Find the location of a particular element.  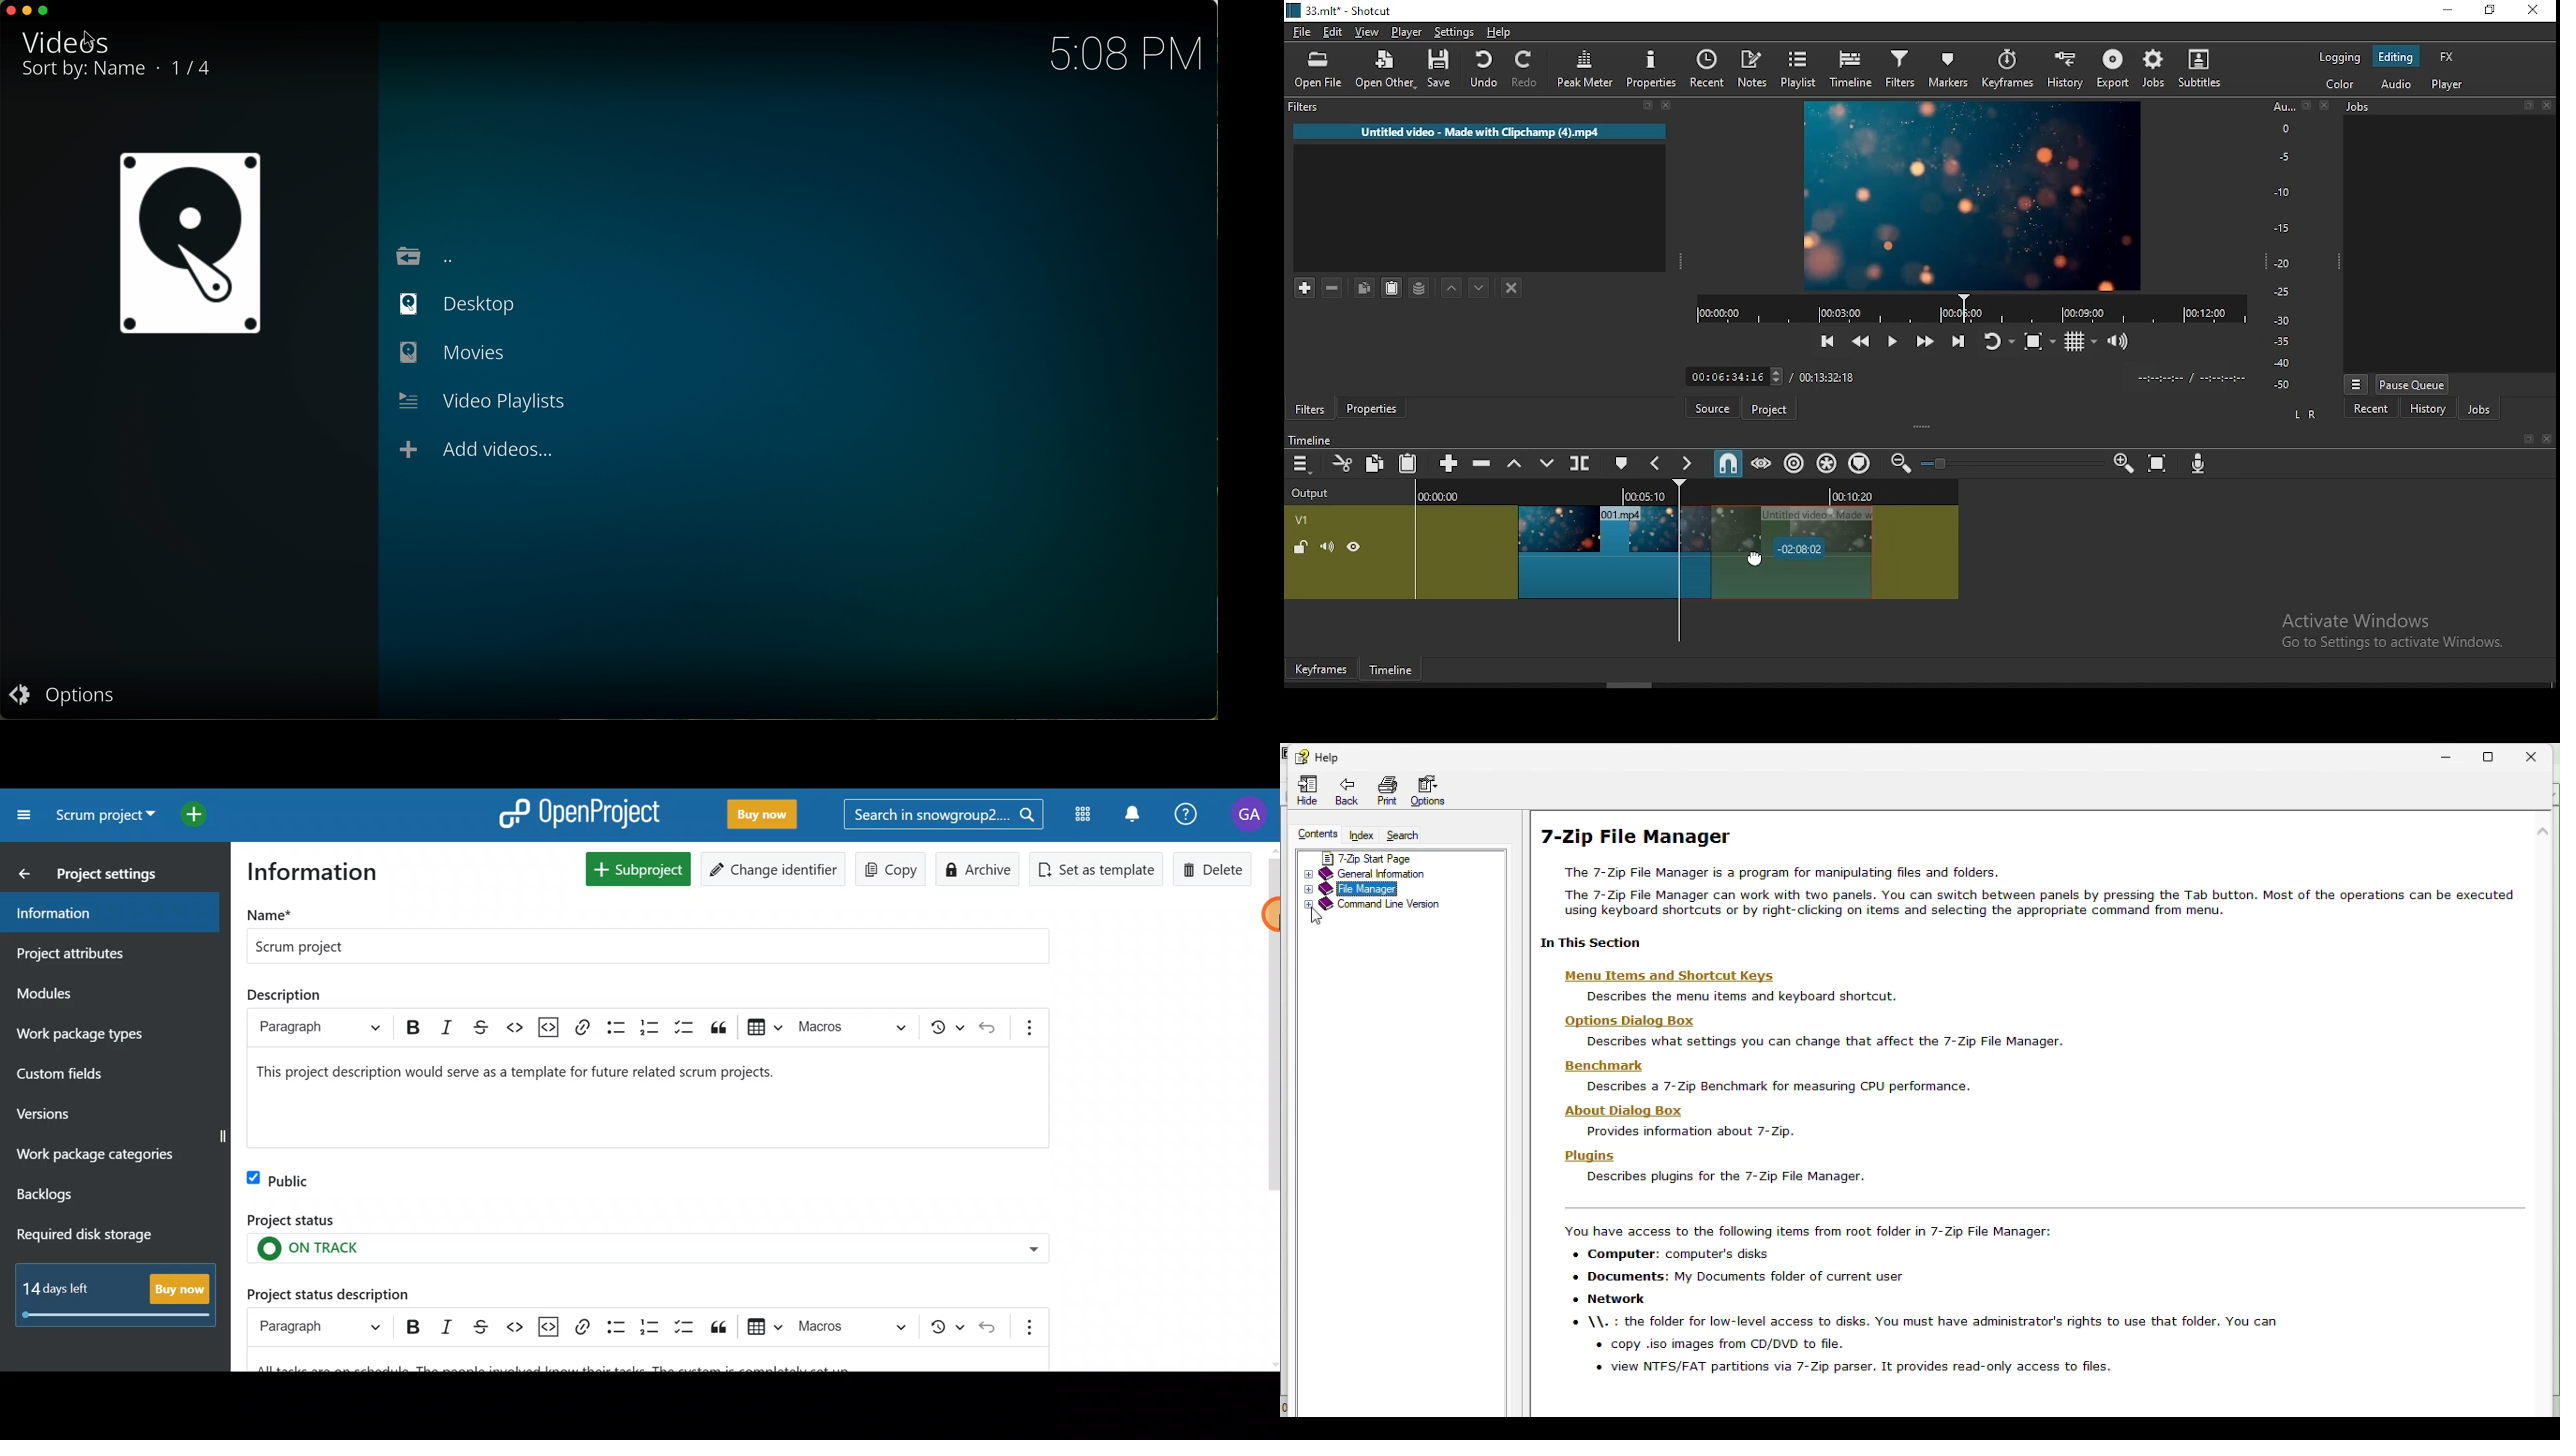

save filter sets is located at coordinates (1423, 286).